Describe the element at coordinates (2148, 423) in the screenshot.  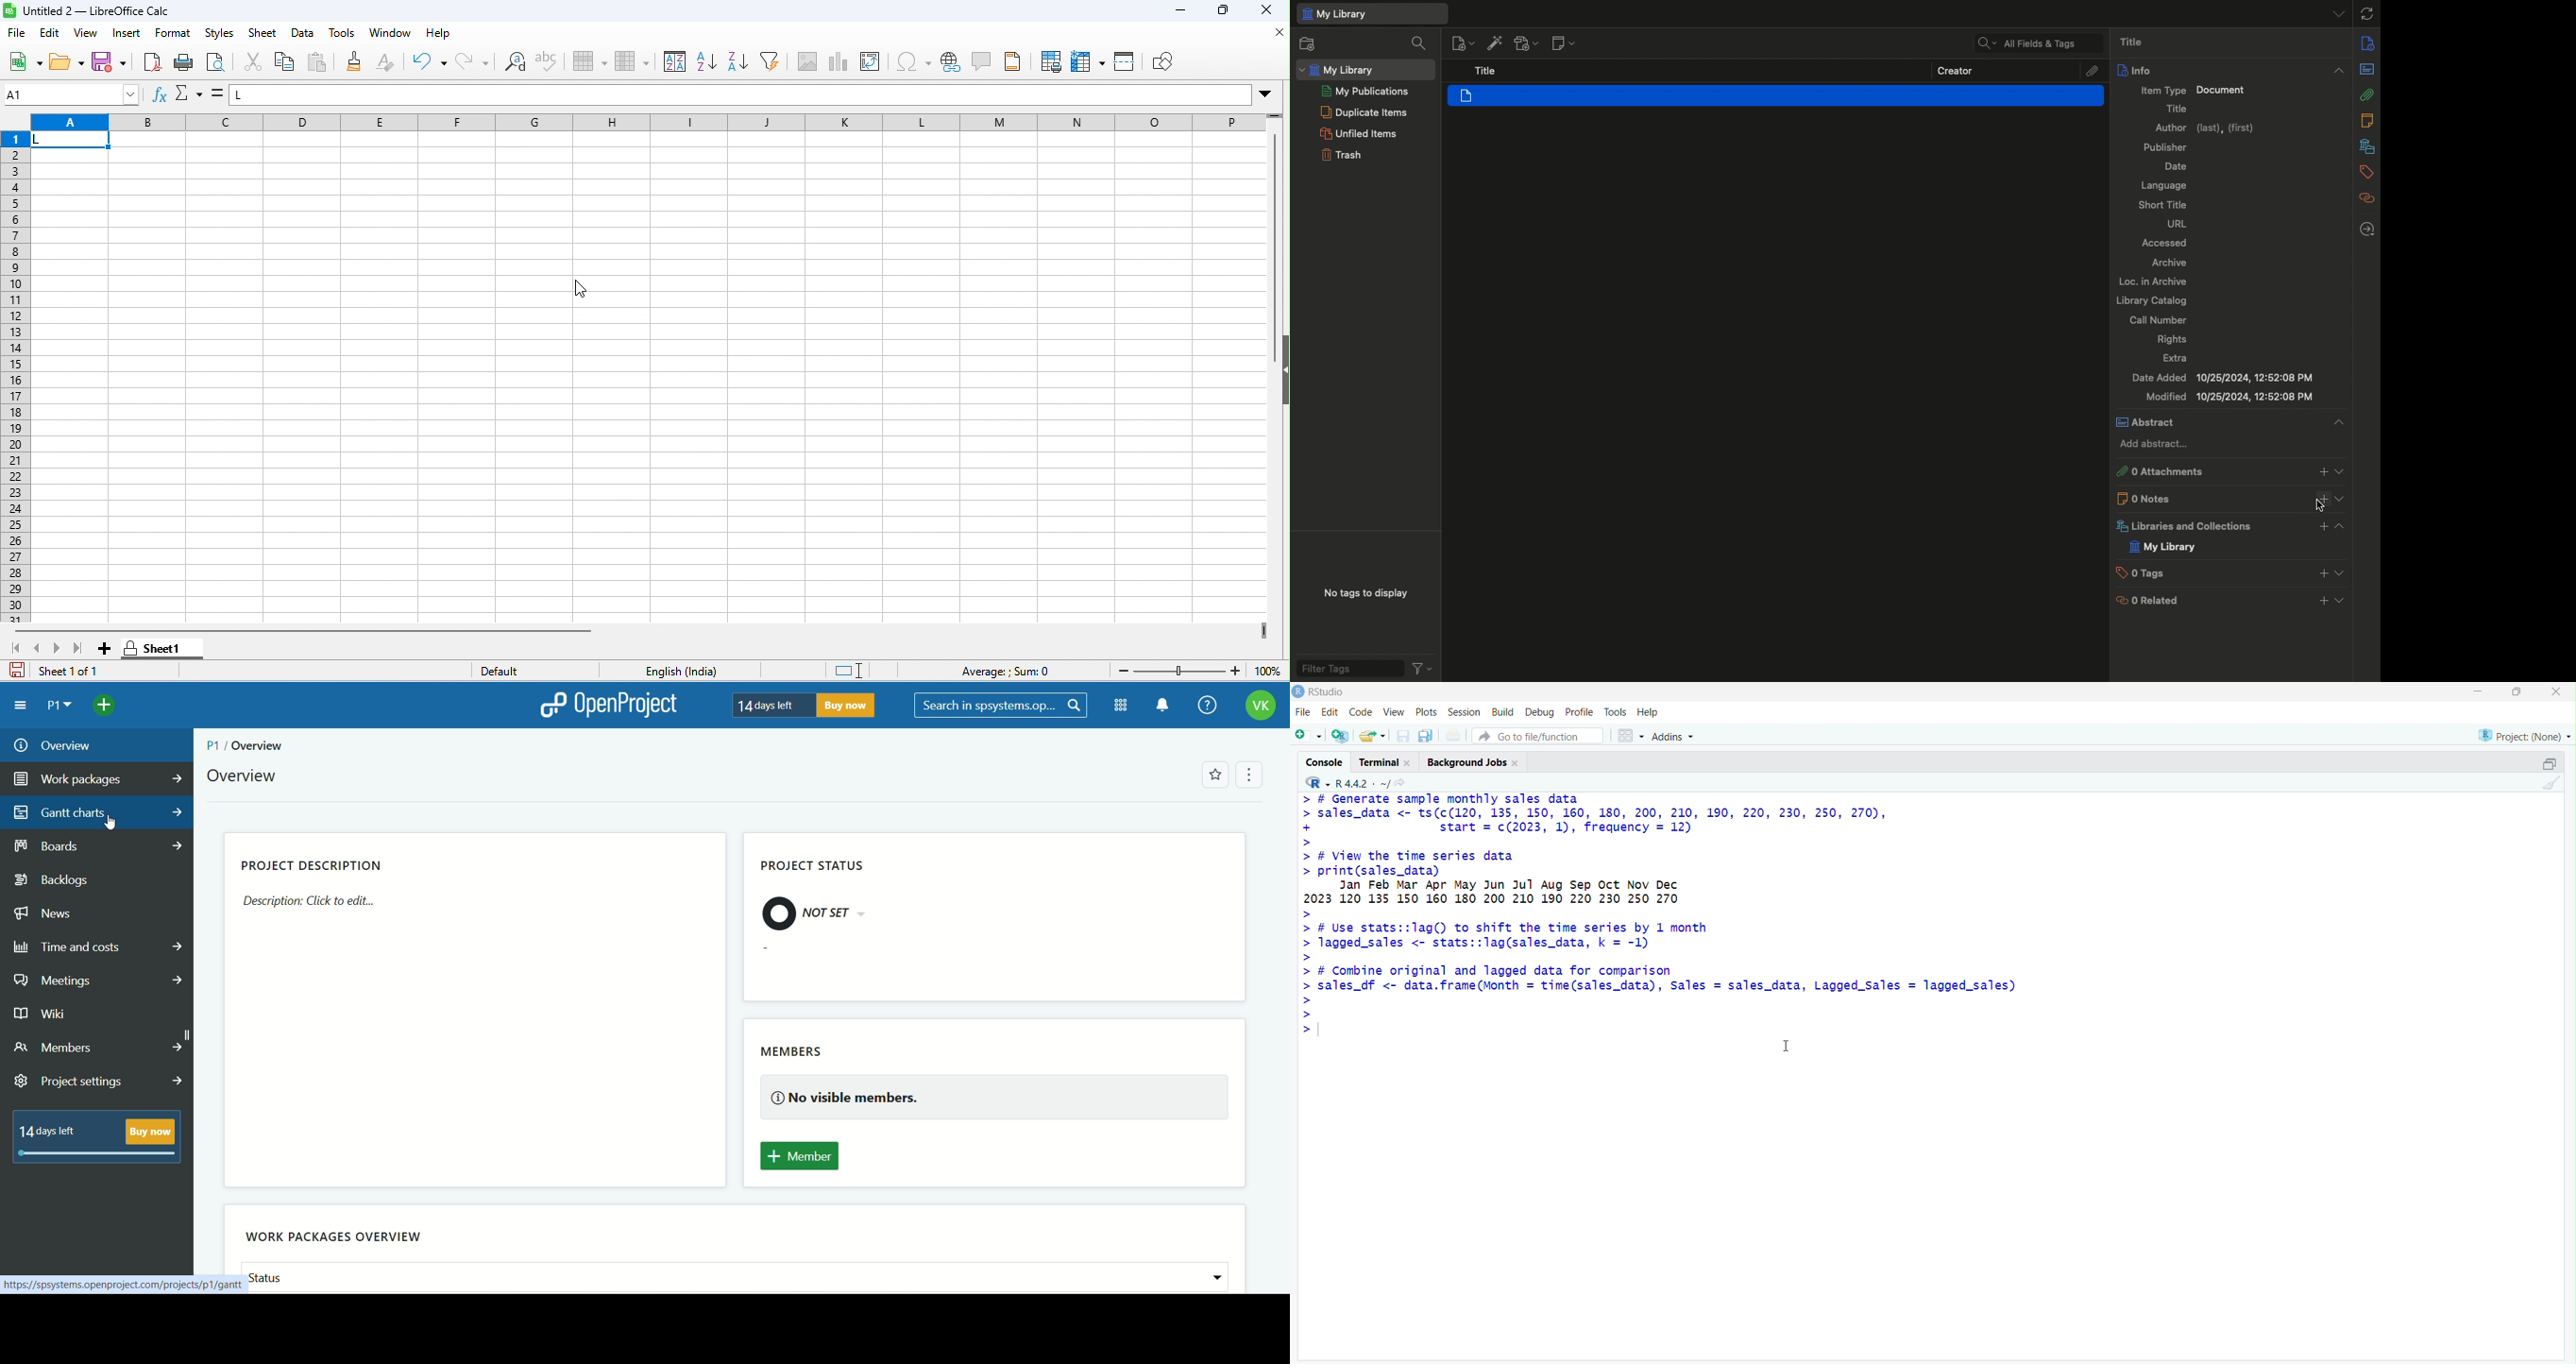
I see `Abstract` at that location.